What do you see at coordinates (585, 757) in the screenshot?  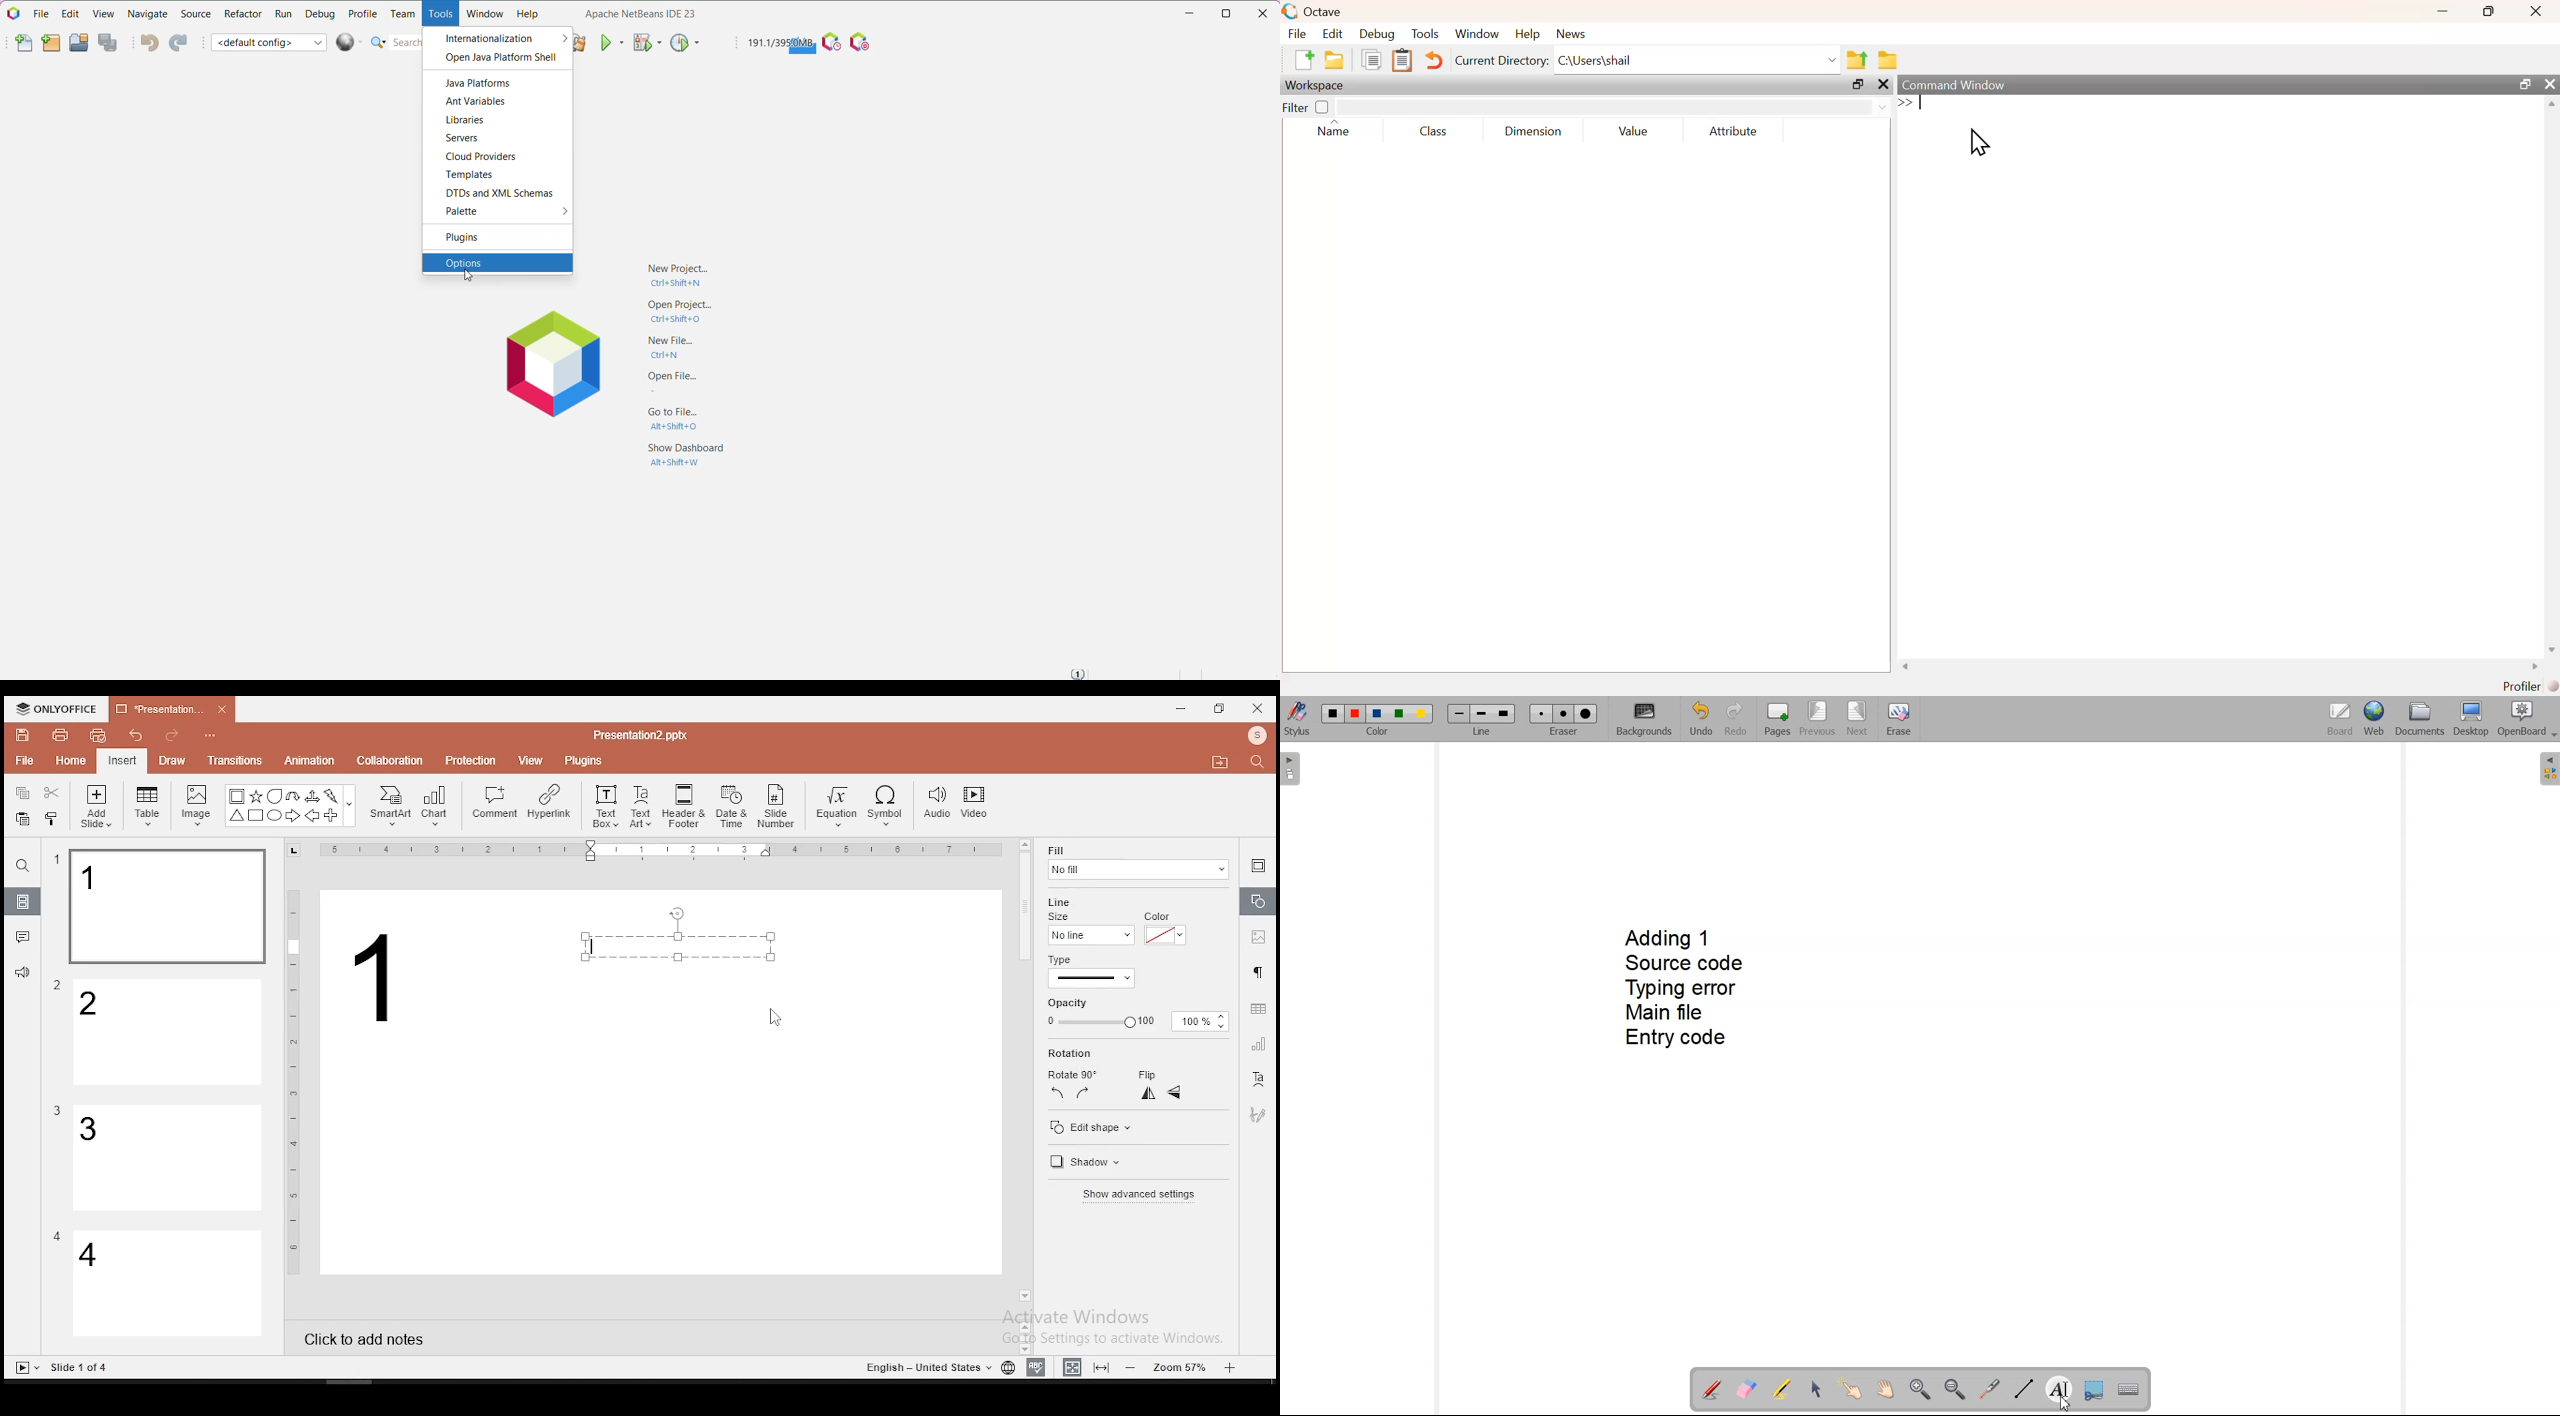 I see `plugins` at bounding box center [585, 757].